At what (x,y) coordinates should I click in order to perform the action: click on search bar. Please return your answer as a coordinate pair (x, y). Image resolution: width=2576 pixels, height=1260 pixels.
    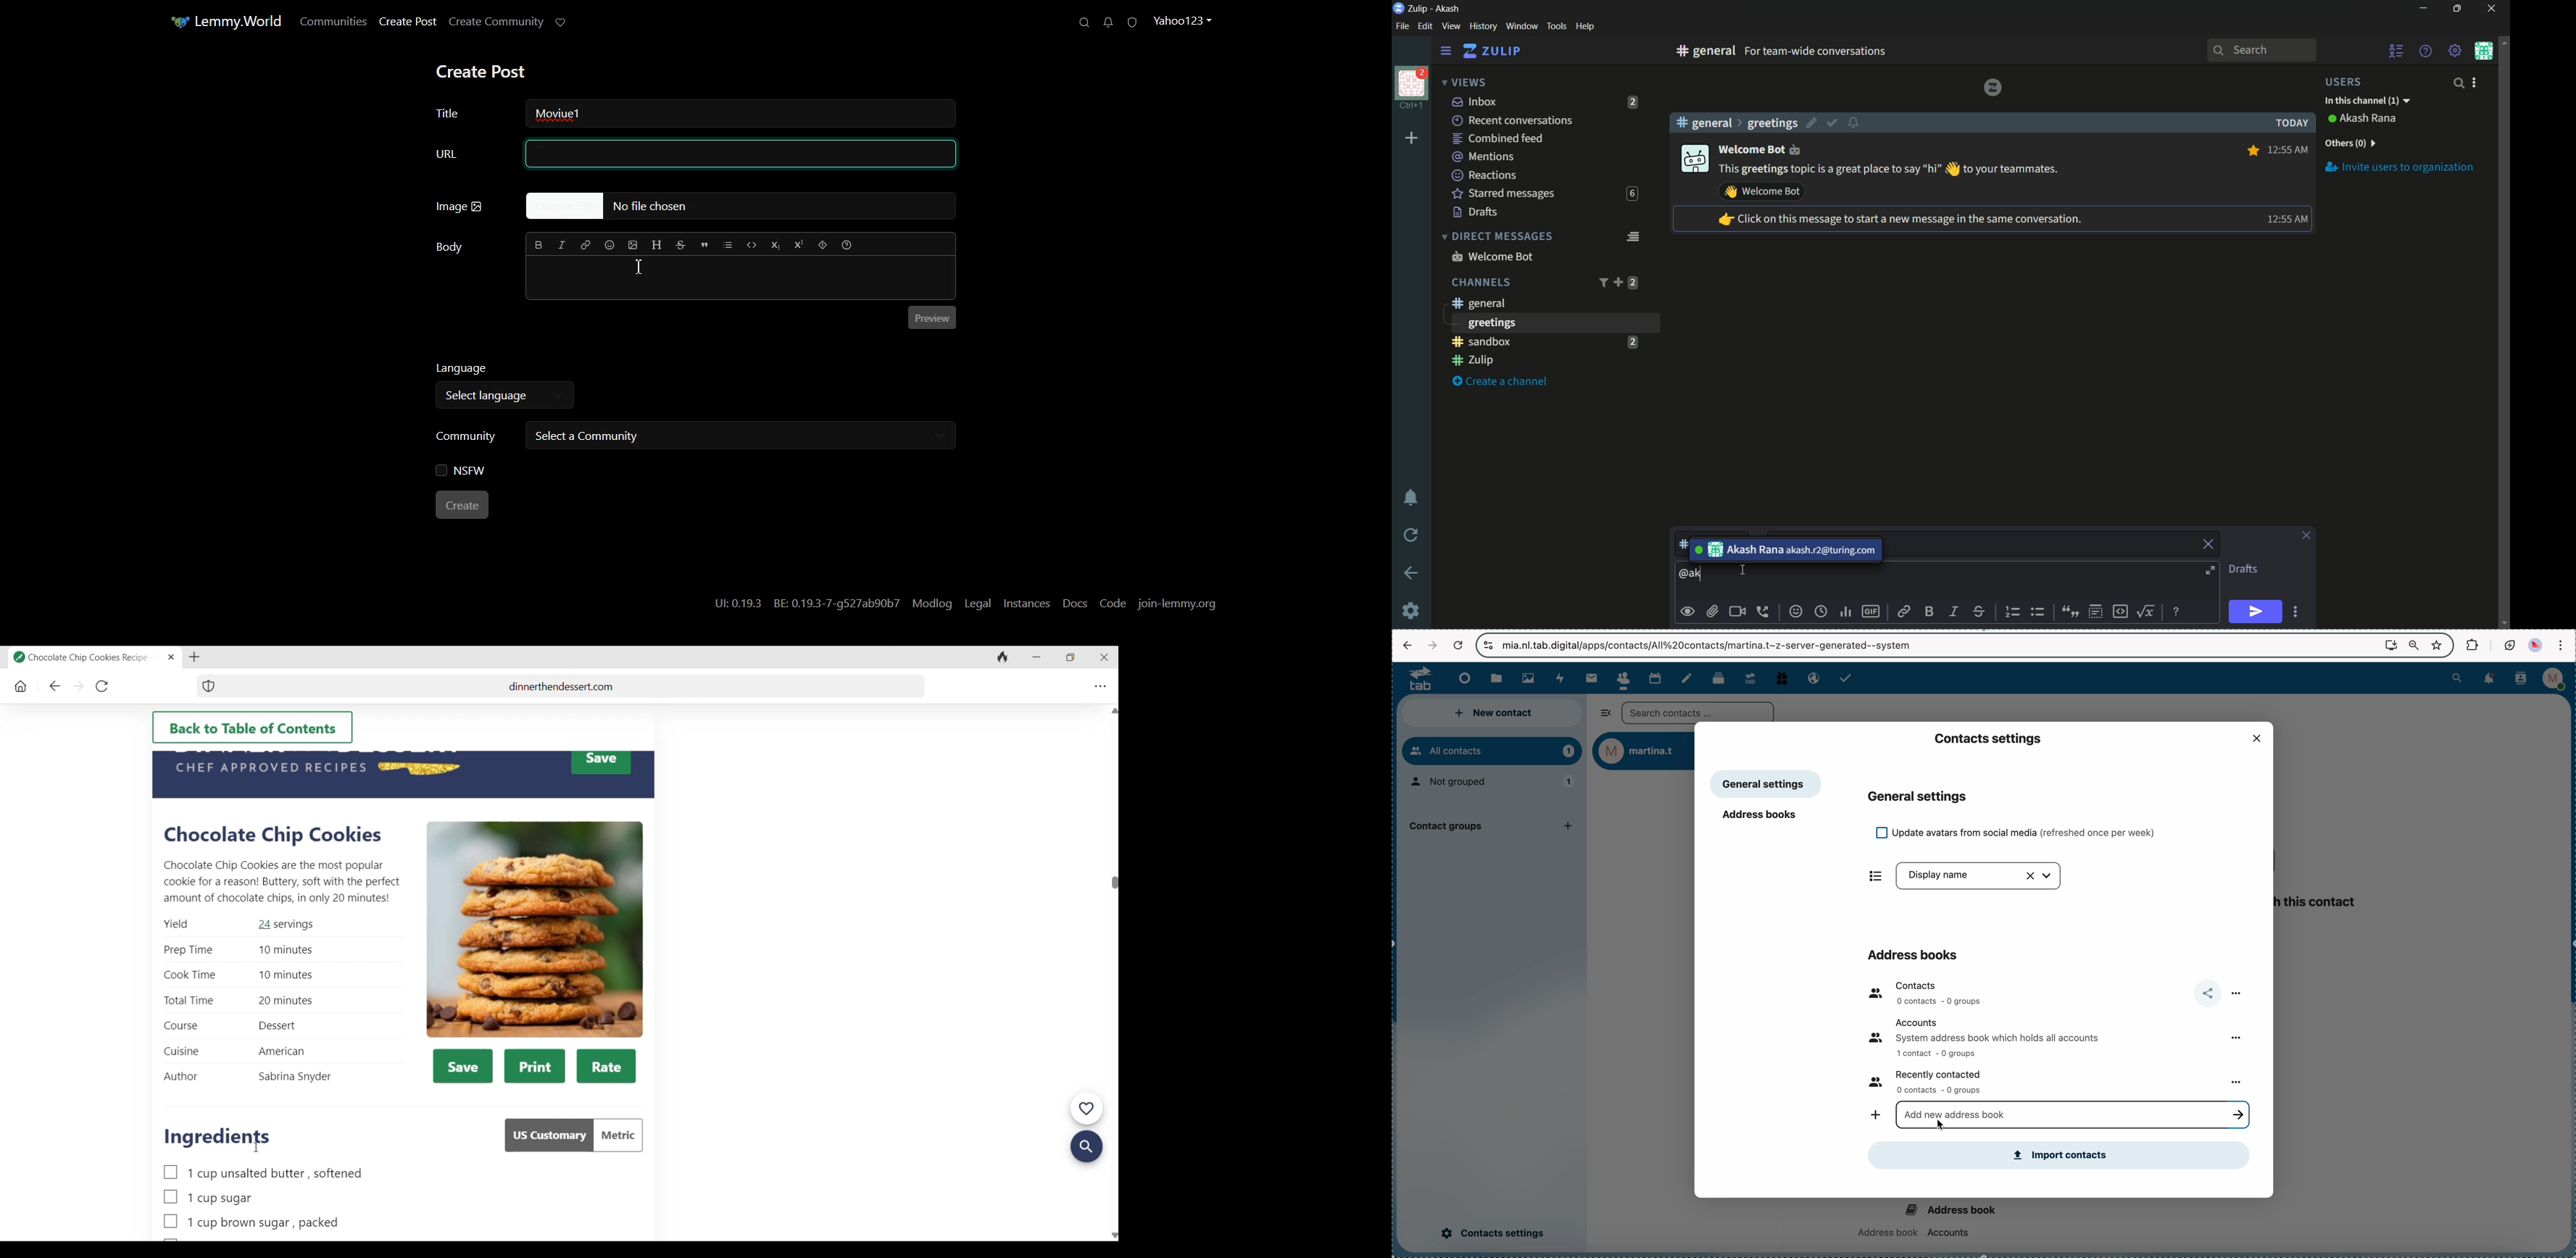
    Looking at the image, I should click on (2261, 50).